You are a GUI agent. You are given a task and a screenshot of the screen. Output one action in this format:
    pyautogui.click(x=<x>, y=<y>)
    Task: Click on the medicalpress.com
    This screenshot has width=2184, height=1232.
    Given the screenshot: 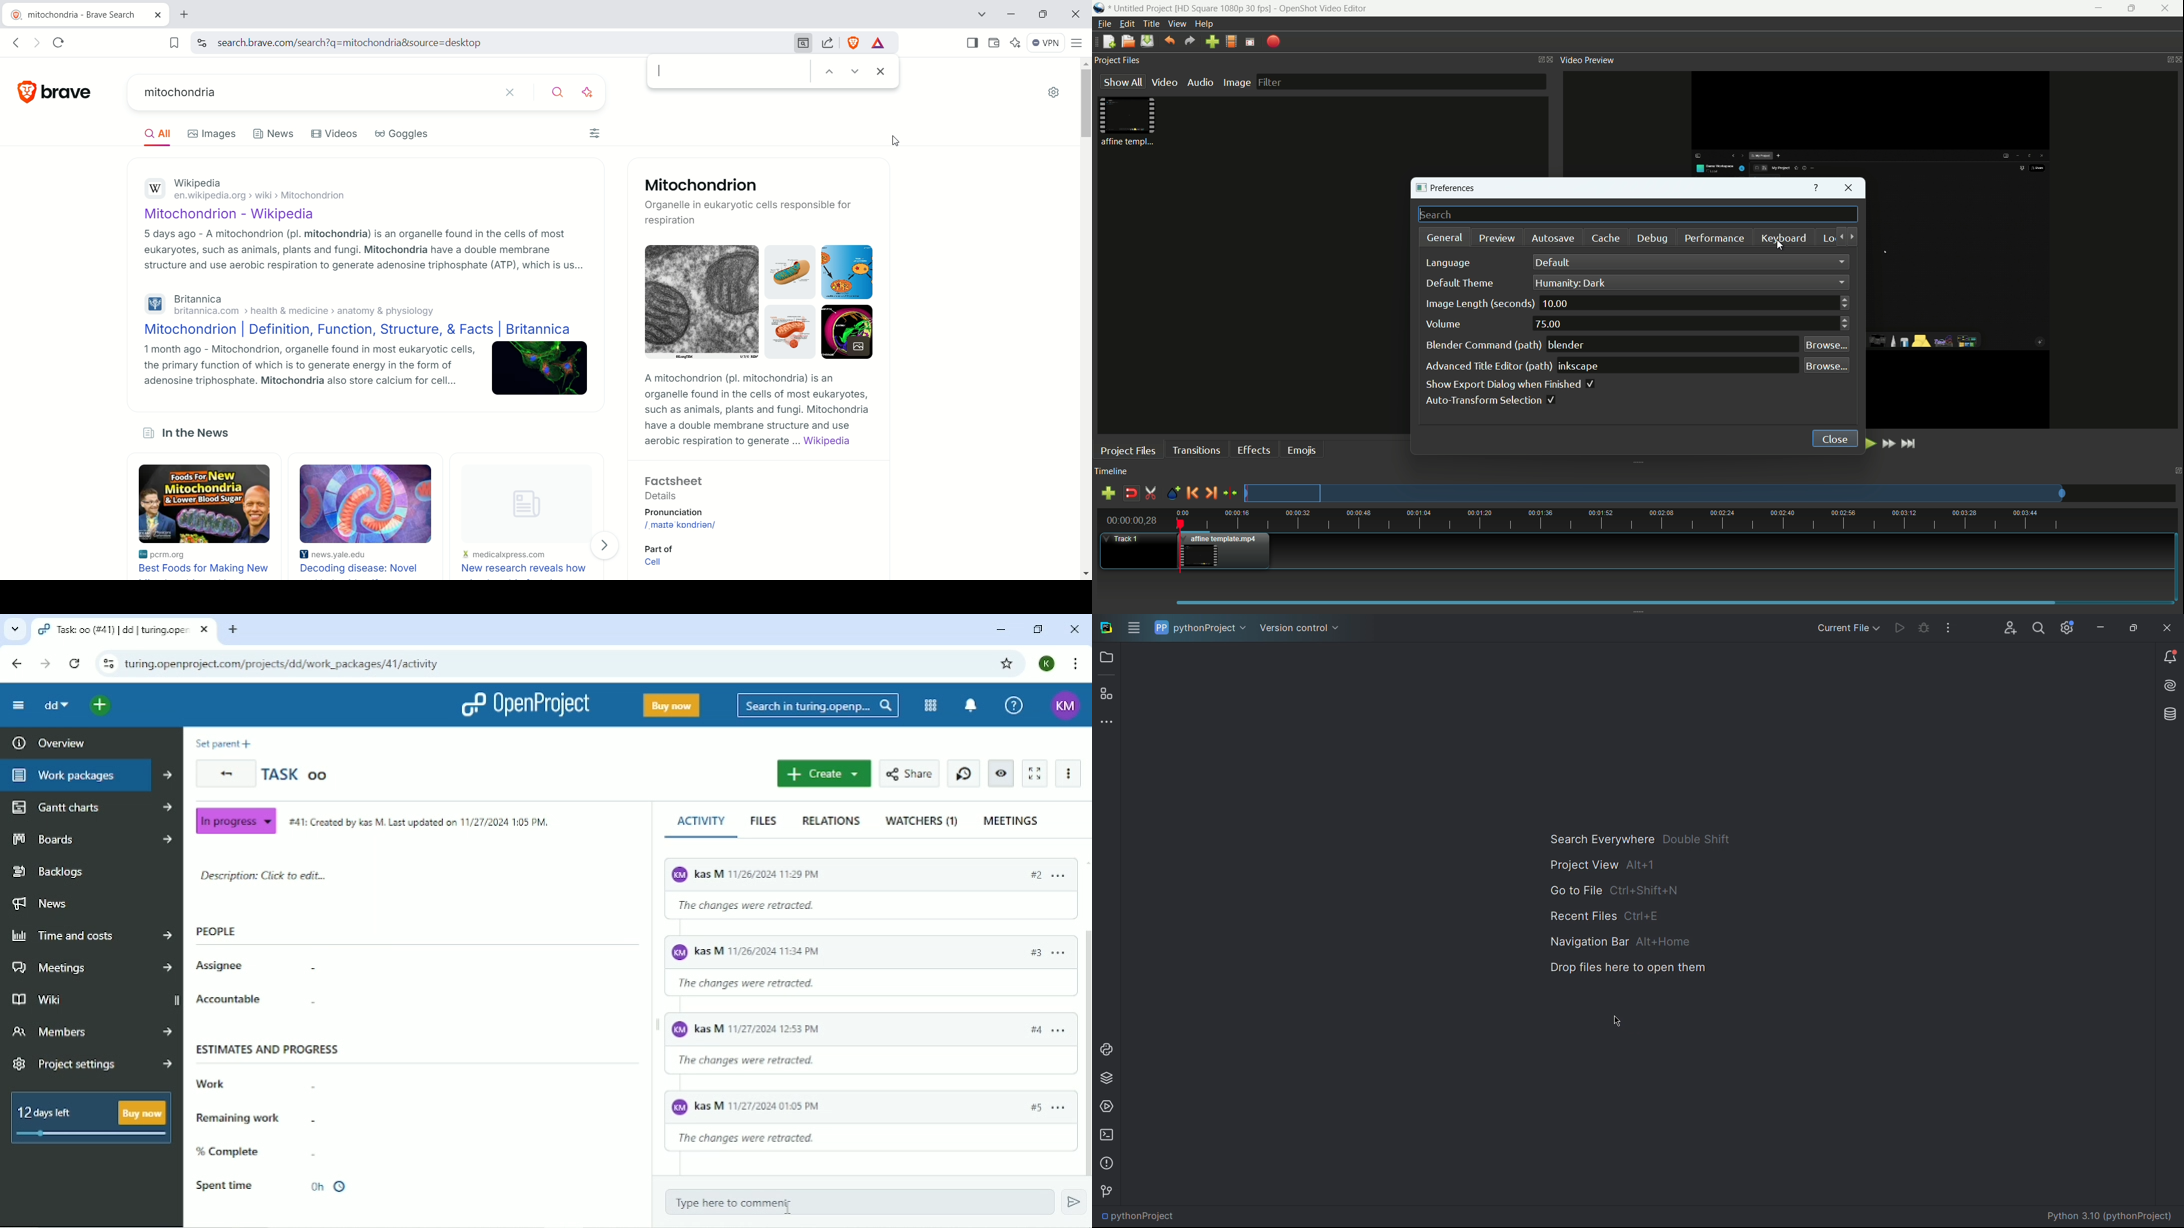 What is the action you would take?
    pyautogui.click(x=504, y=556)
    